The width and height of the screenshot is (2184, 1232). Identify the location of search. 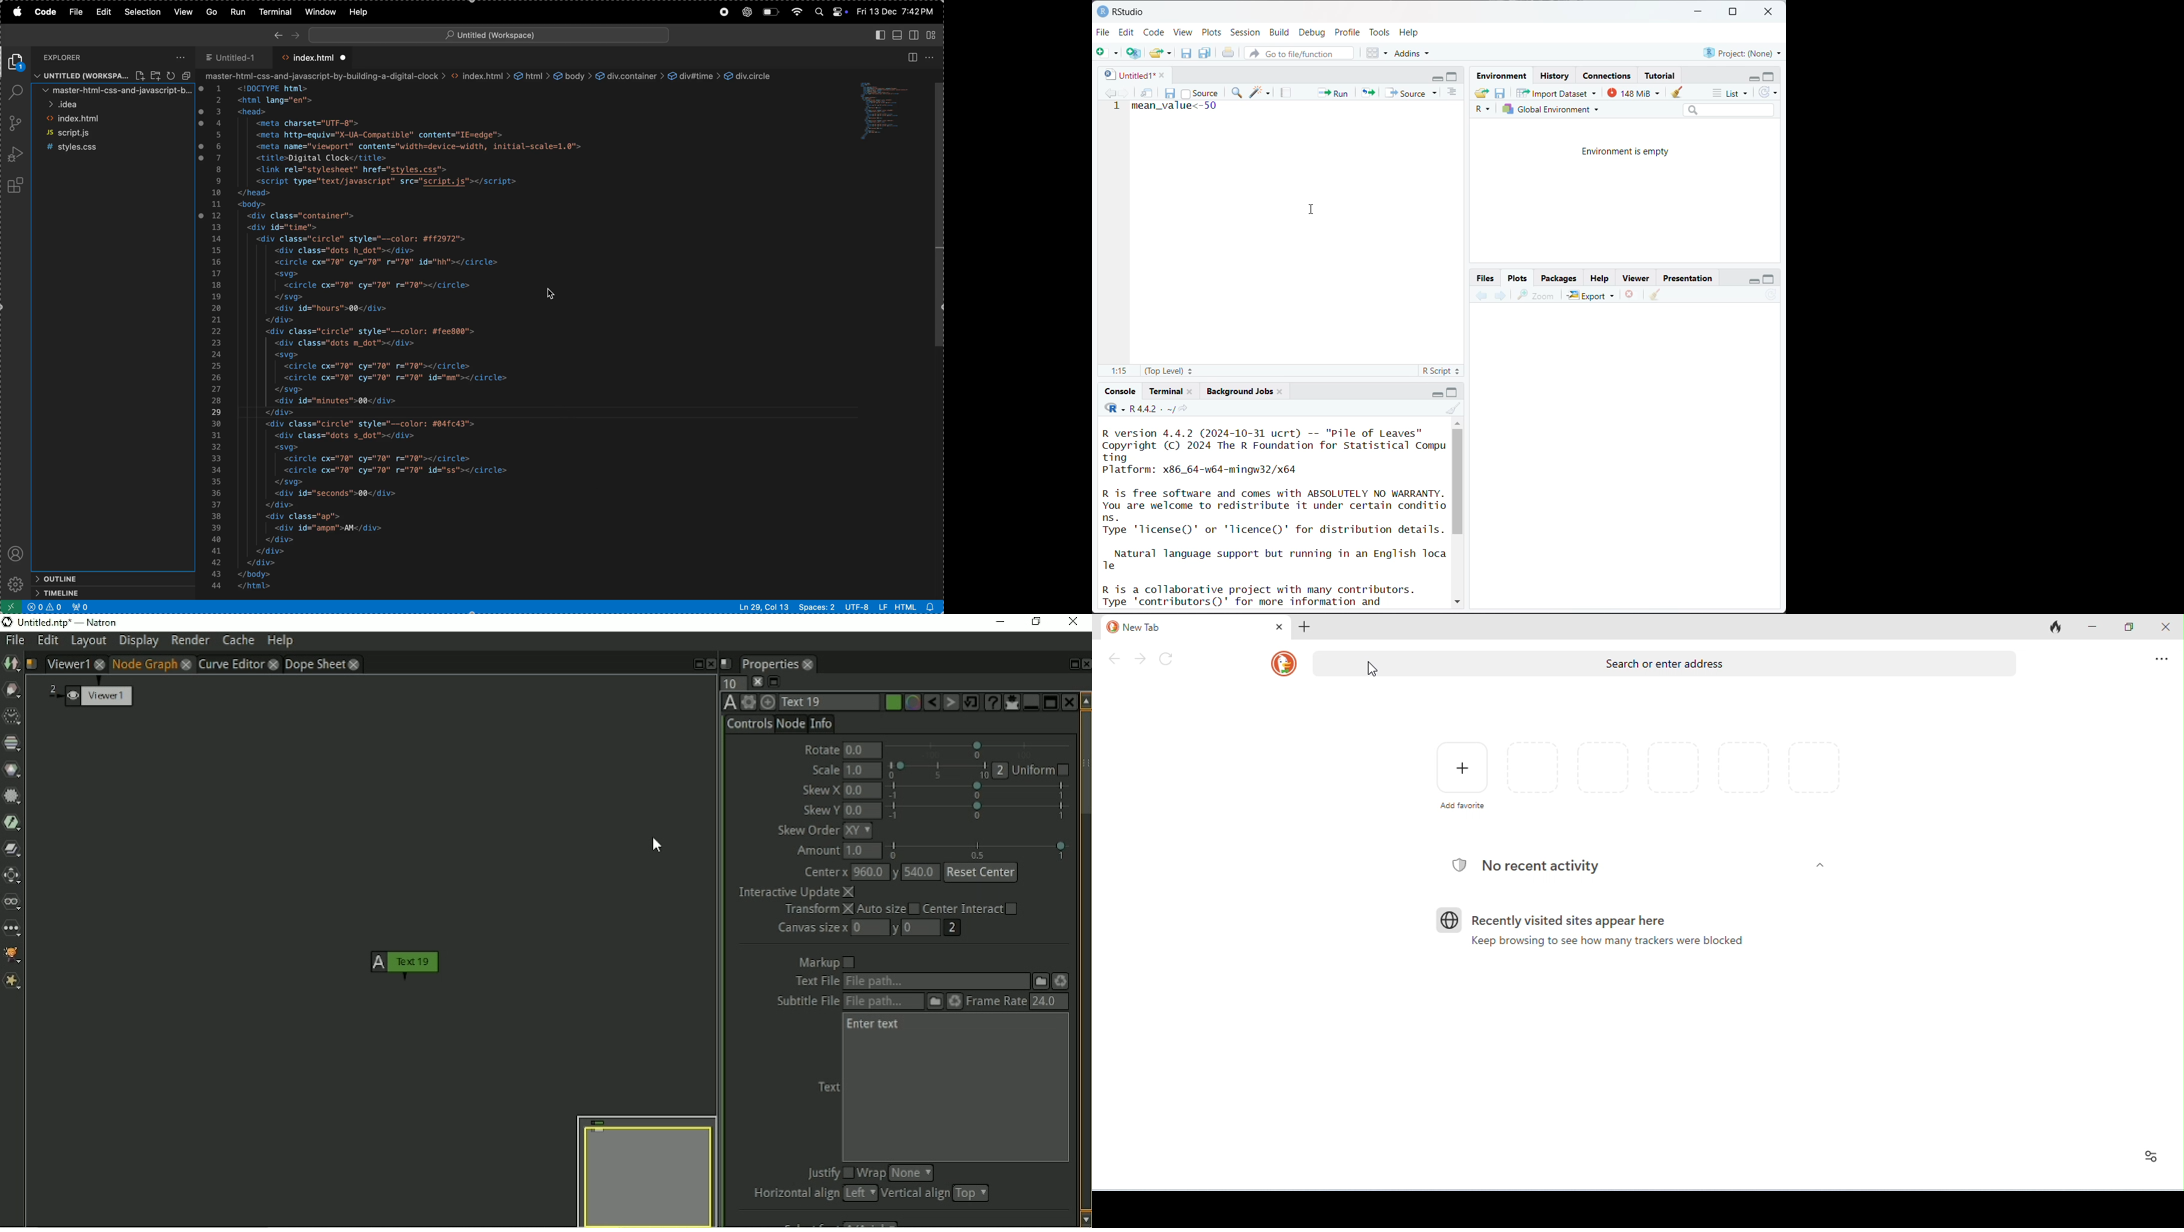
(1729, 109).